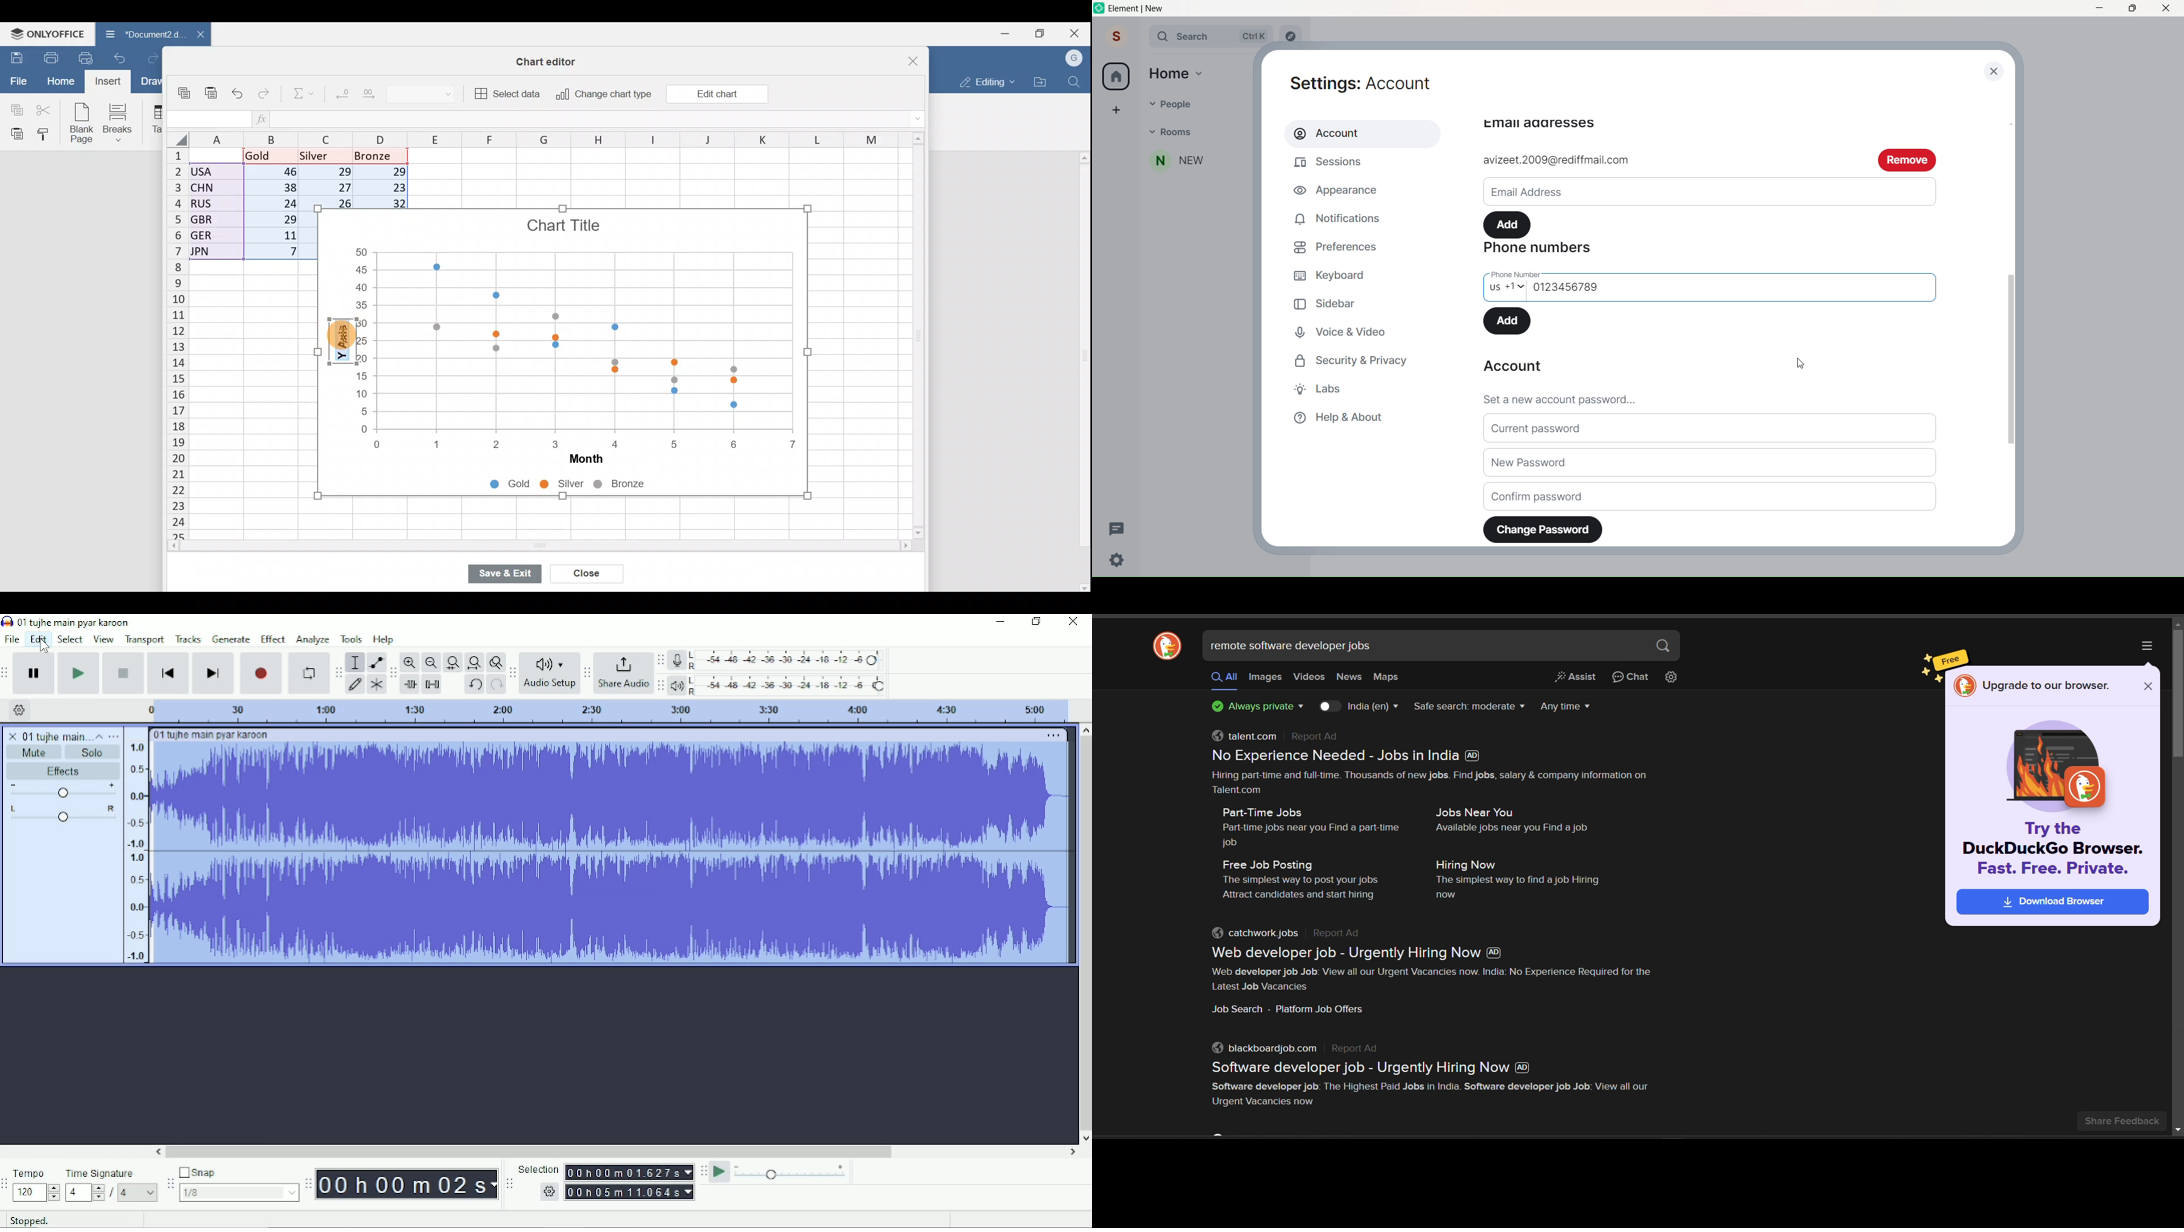  What do you see at coordinates (1995, 73) in the screenshot?
I see `close` at bounding box center [1995, 73].